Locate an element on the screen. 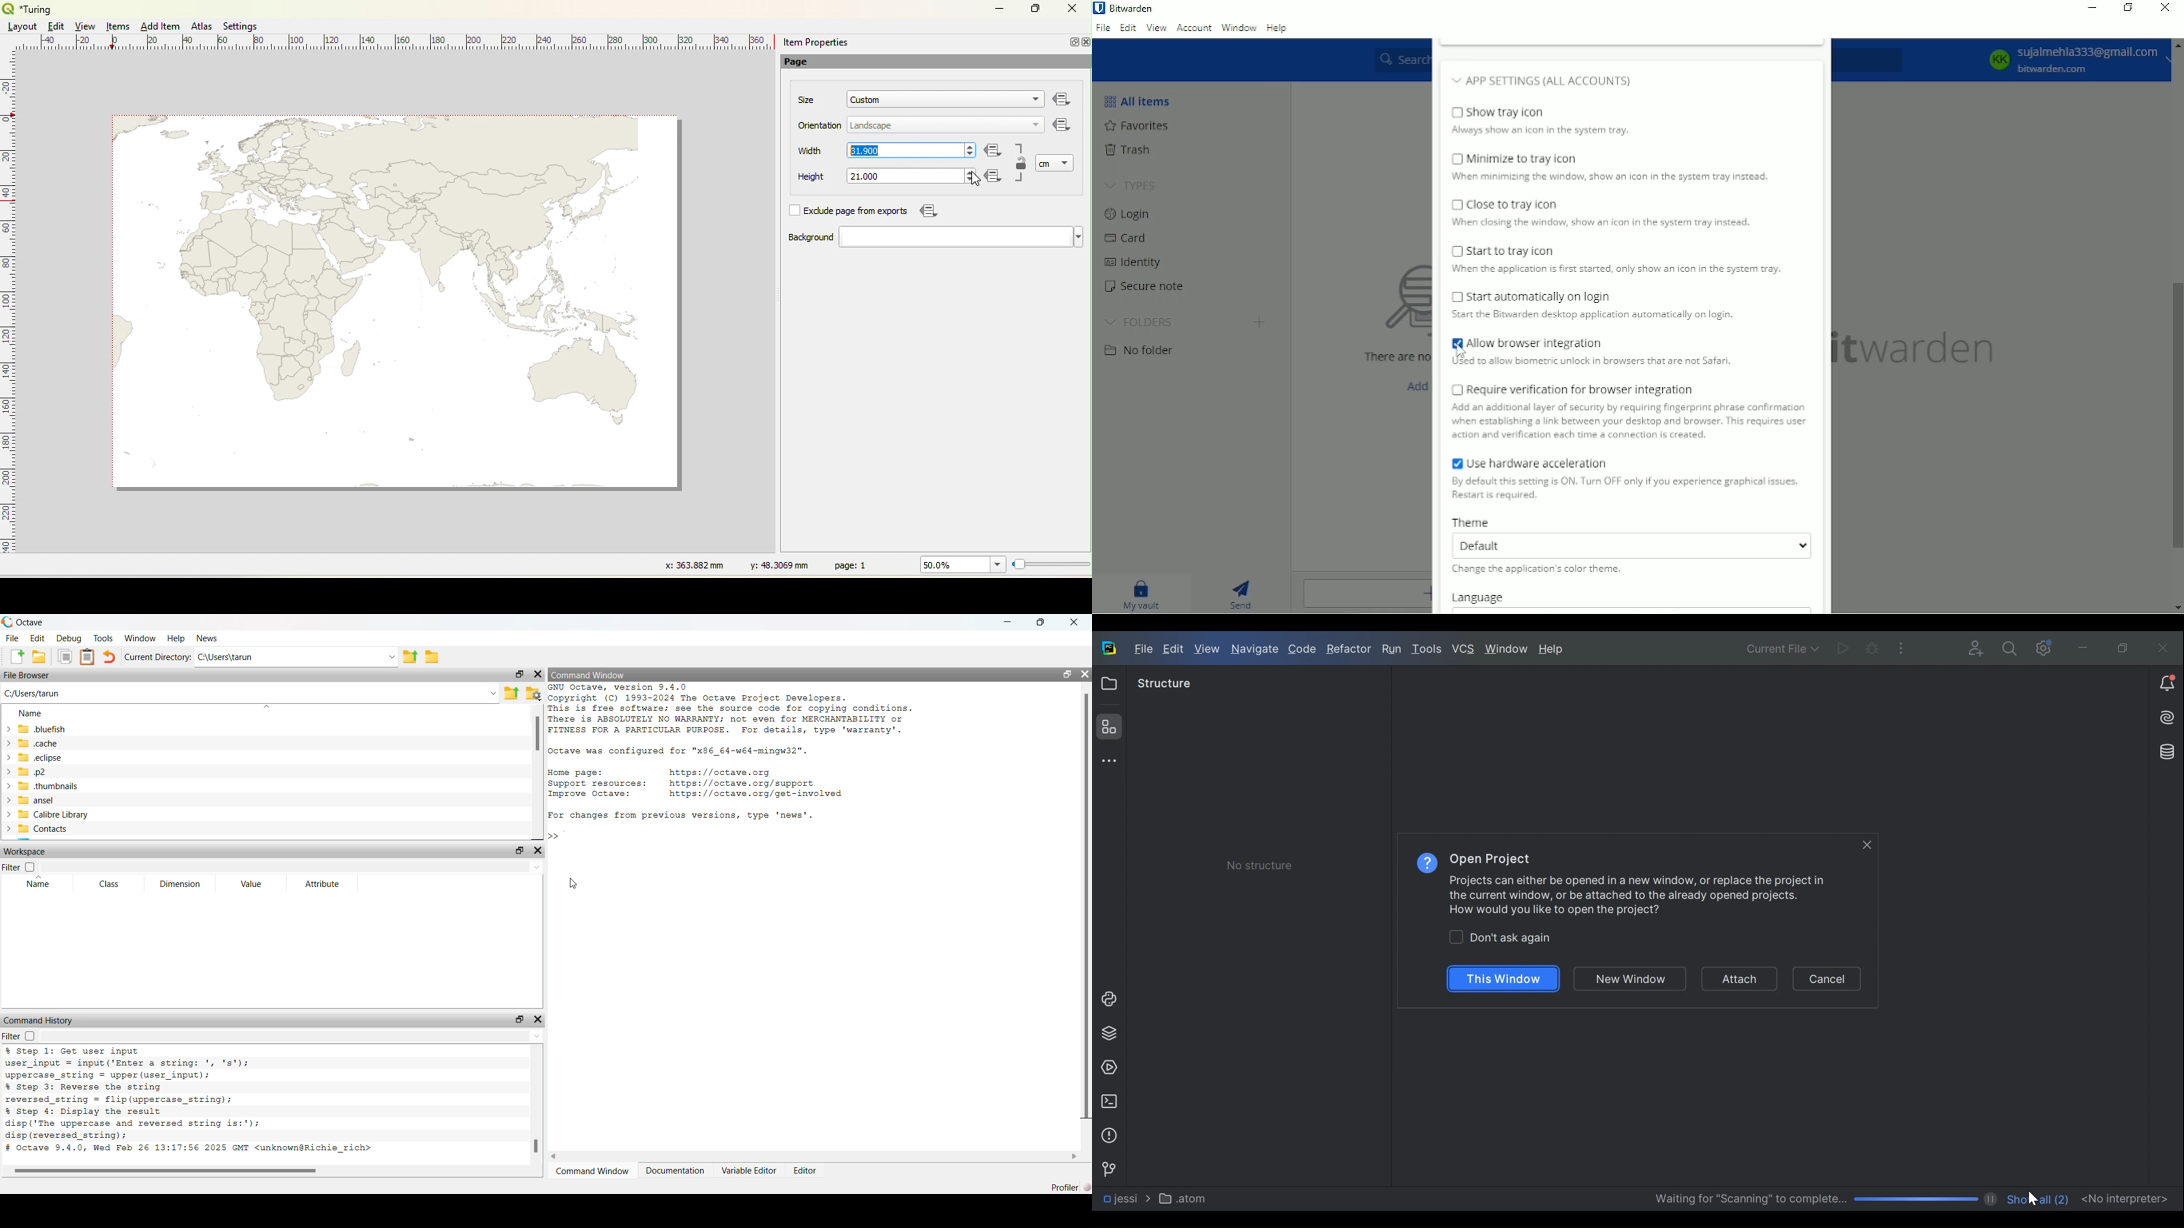  Refractor is located at coordinates (1348, 650).